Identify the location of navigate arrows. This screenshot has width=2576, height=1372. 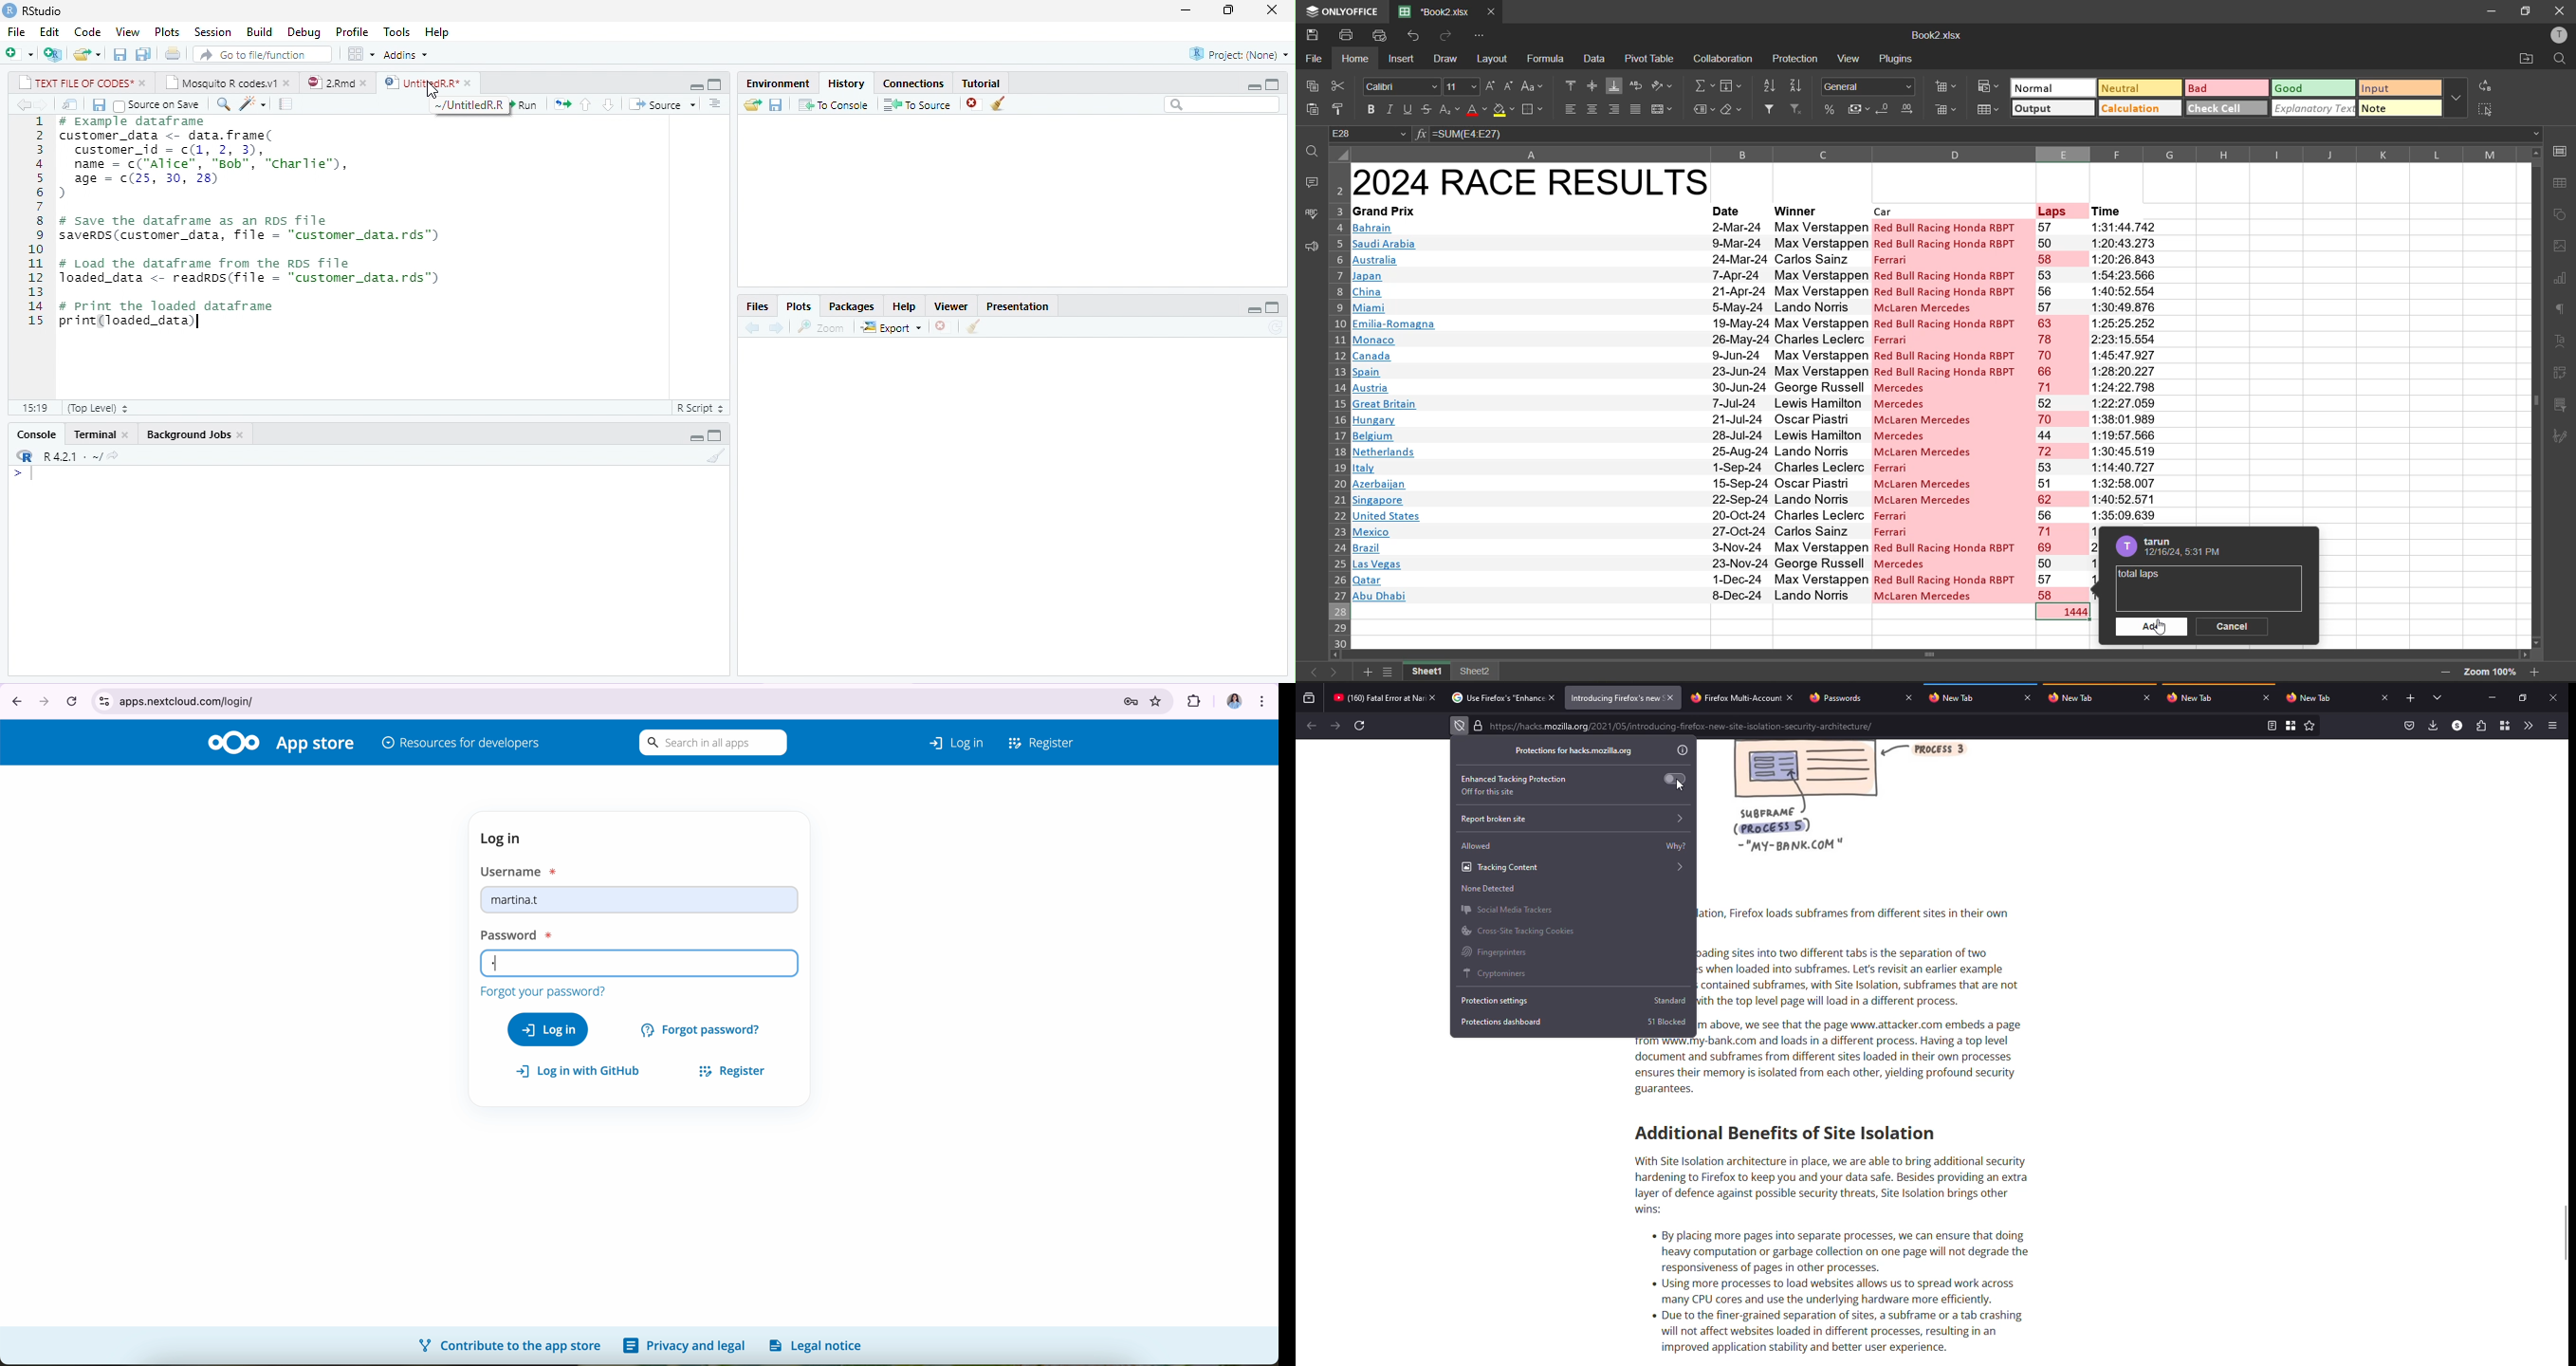
(27, 700).